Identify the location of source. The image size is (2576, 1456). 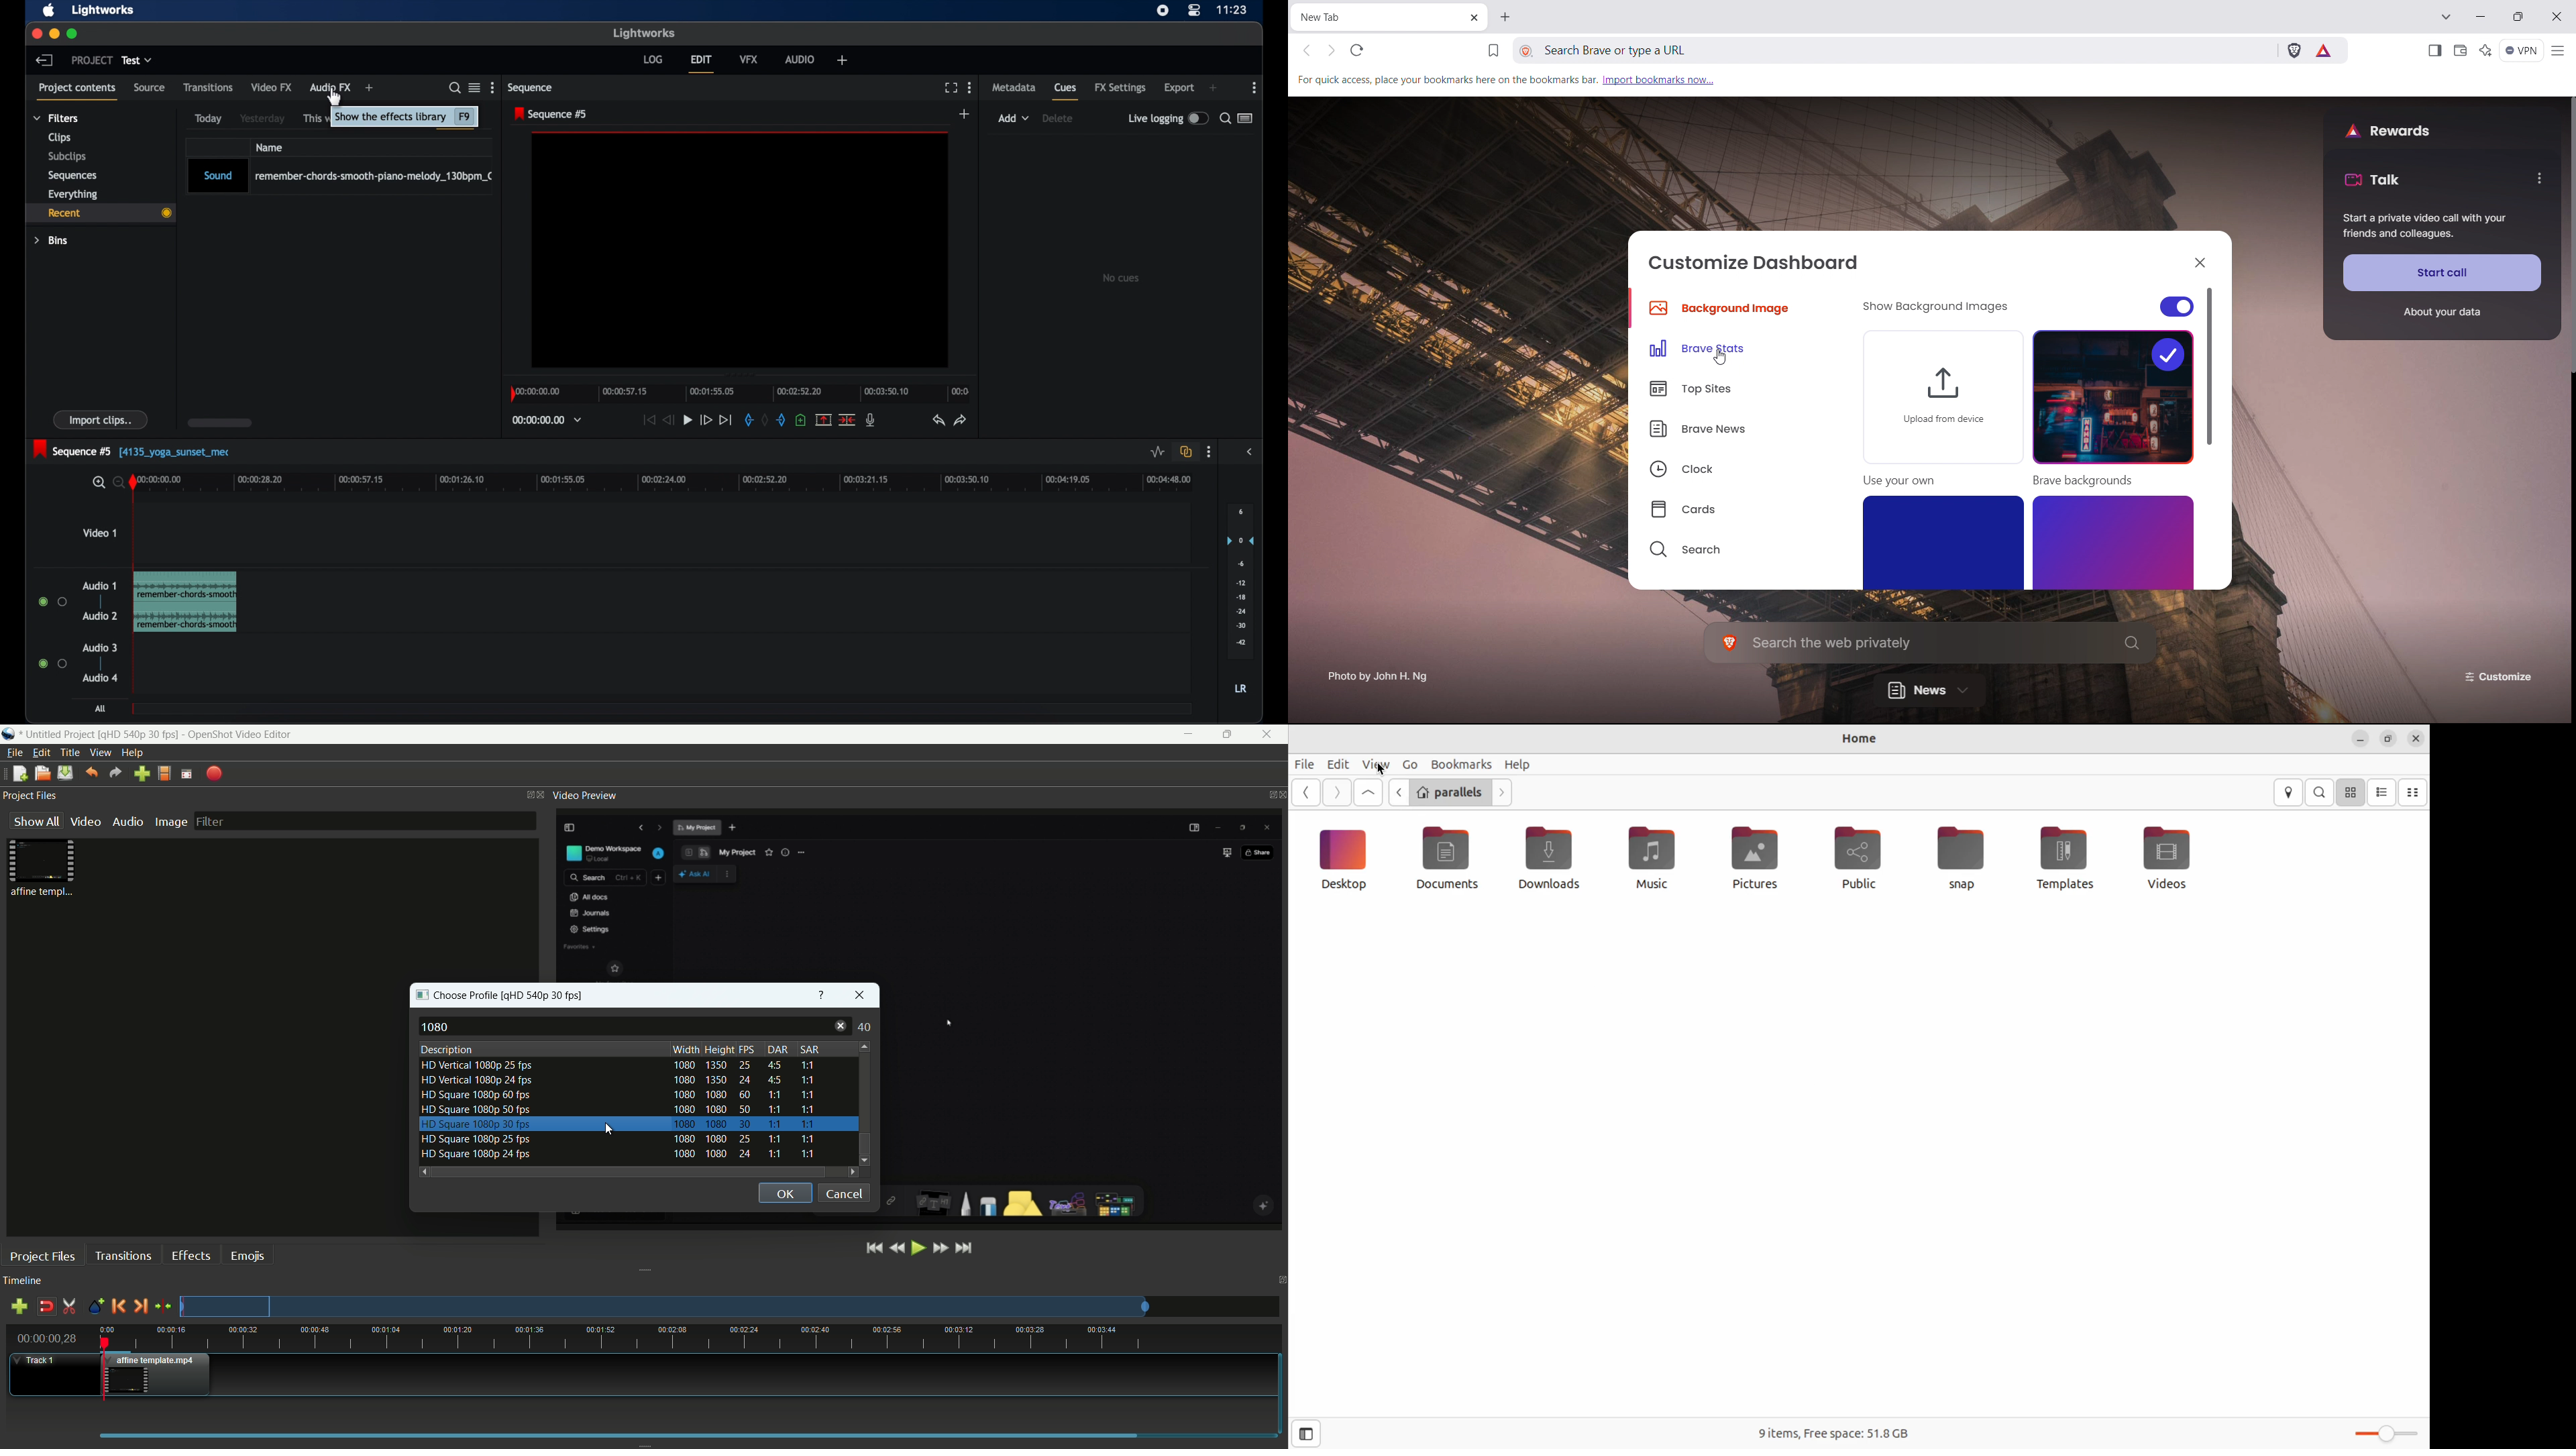
(148, 87).